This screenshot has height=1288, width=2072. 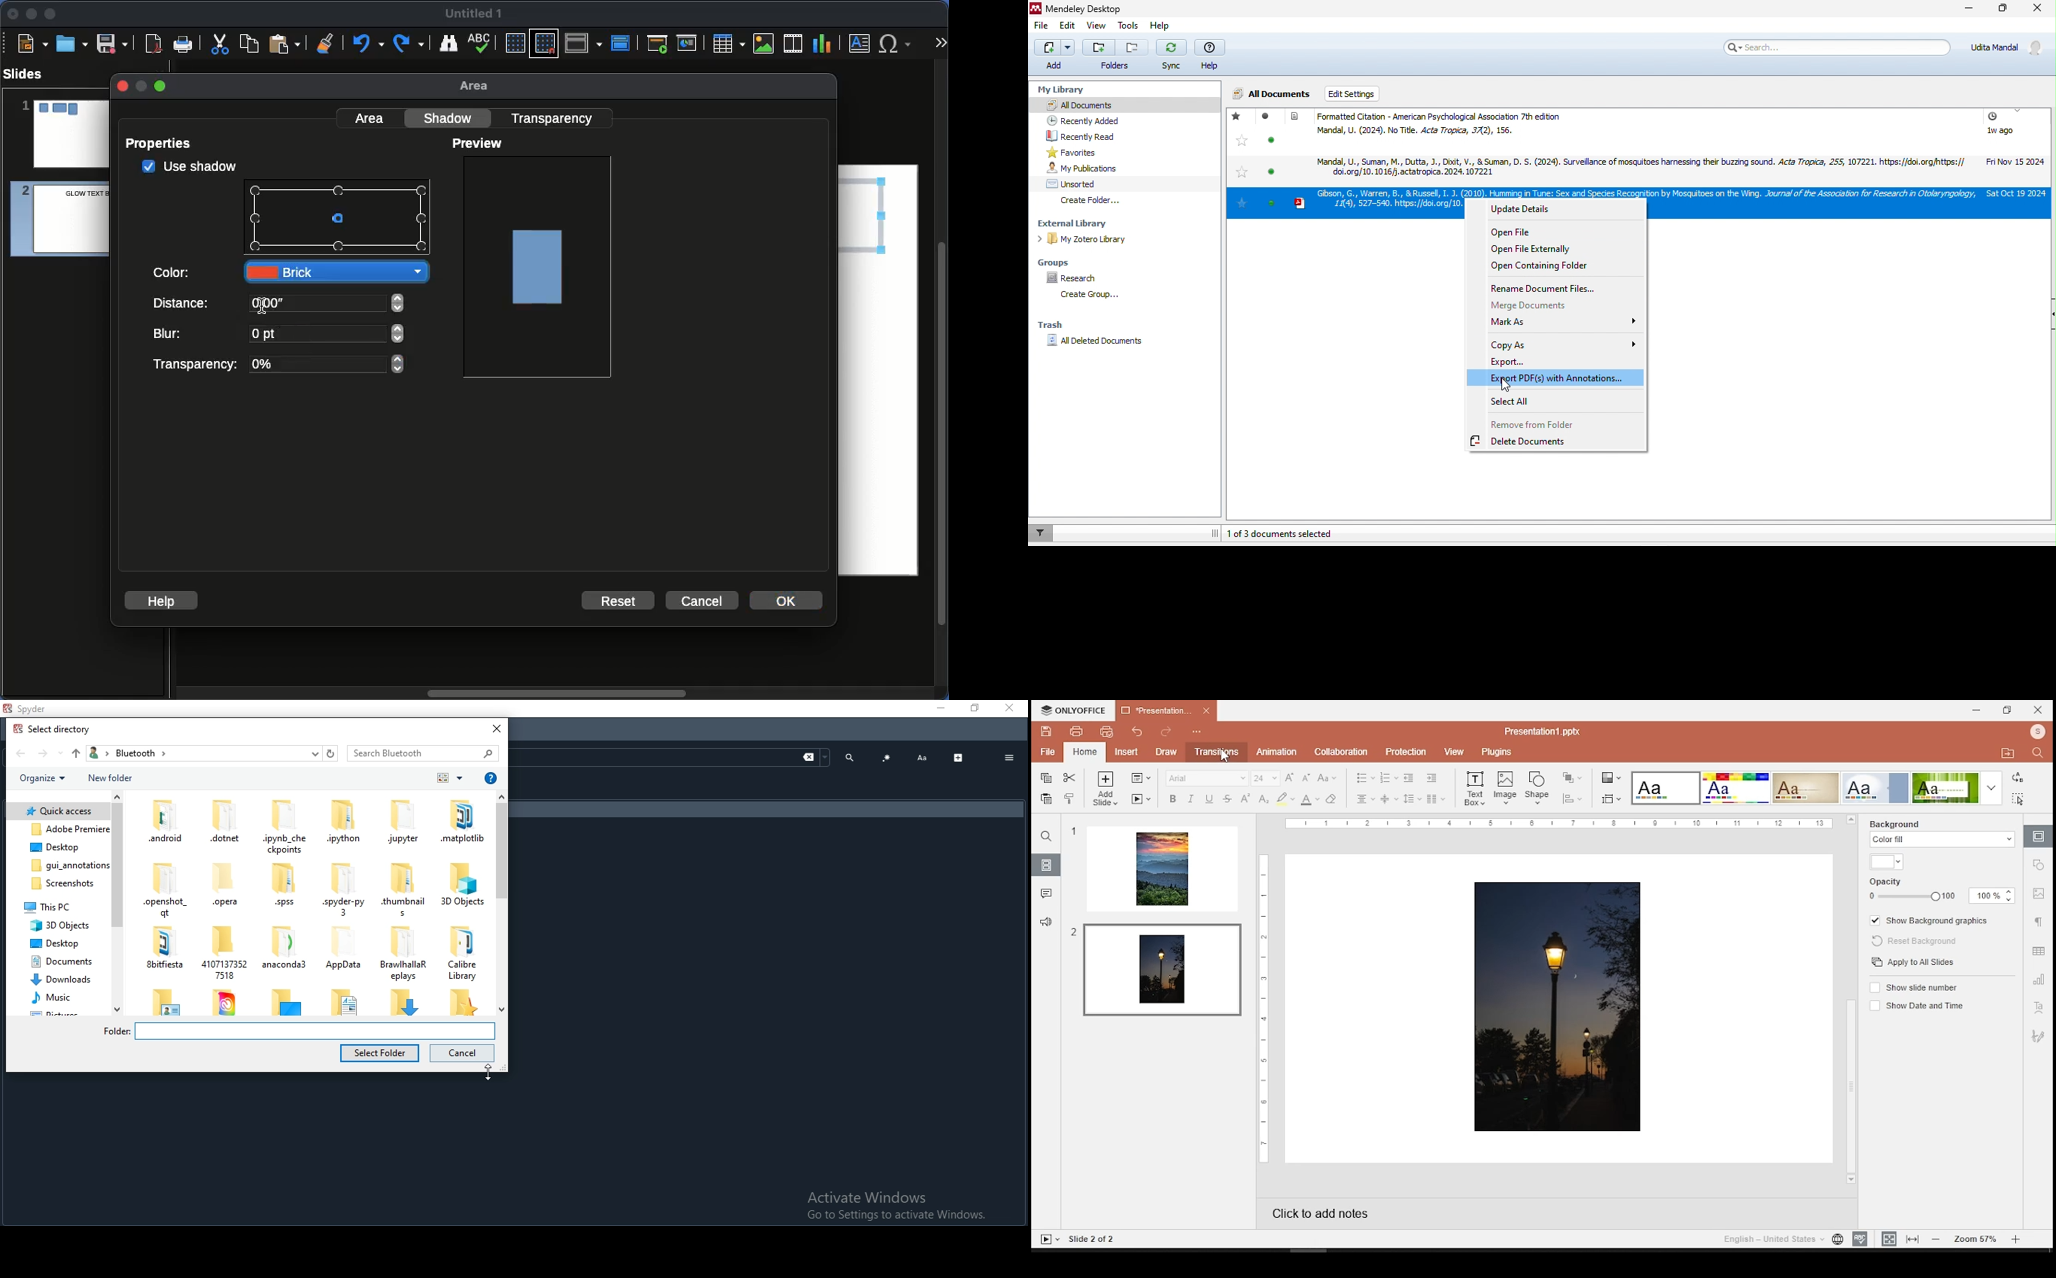 I want to click on create group, so click(x=1093, y=297).